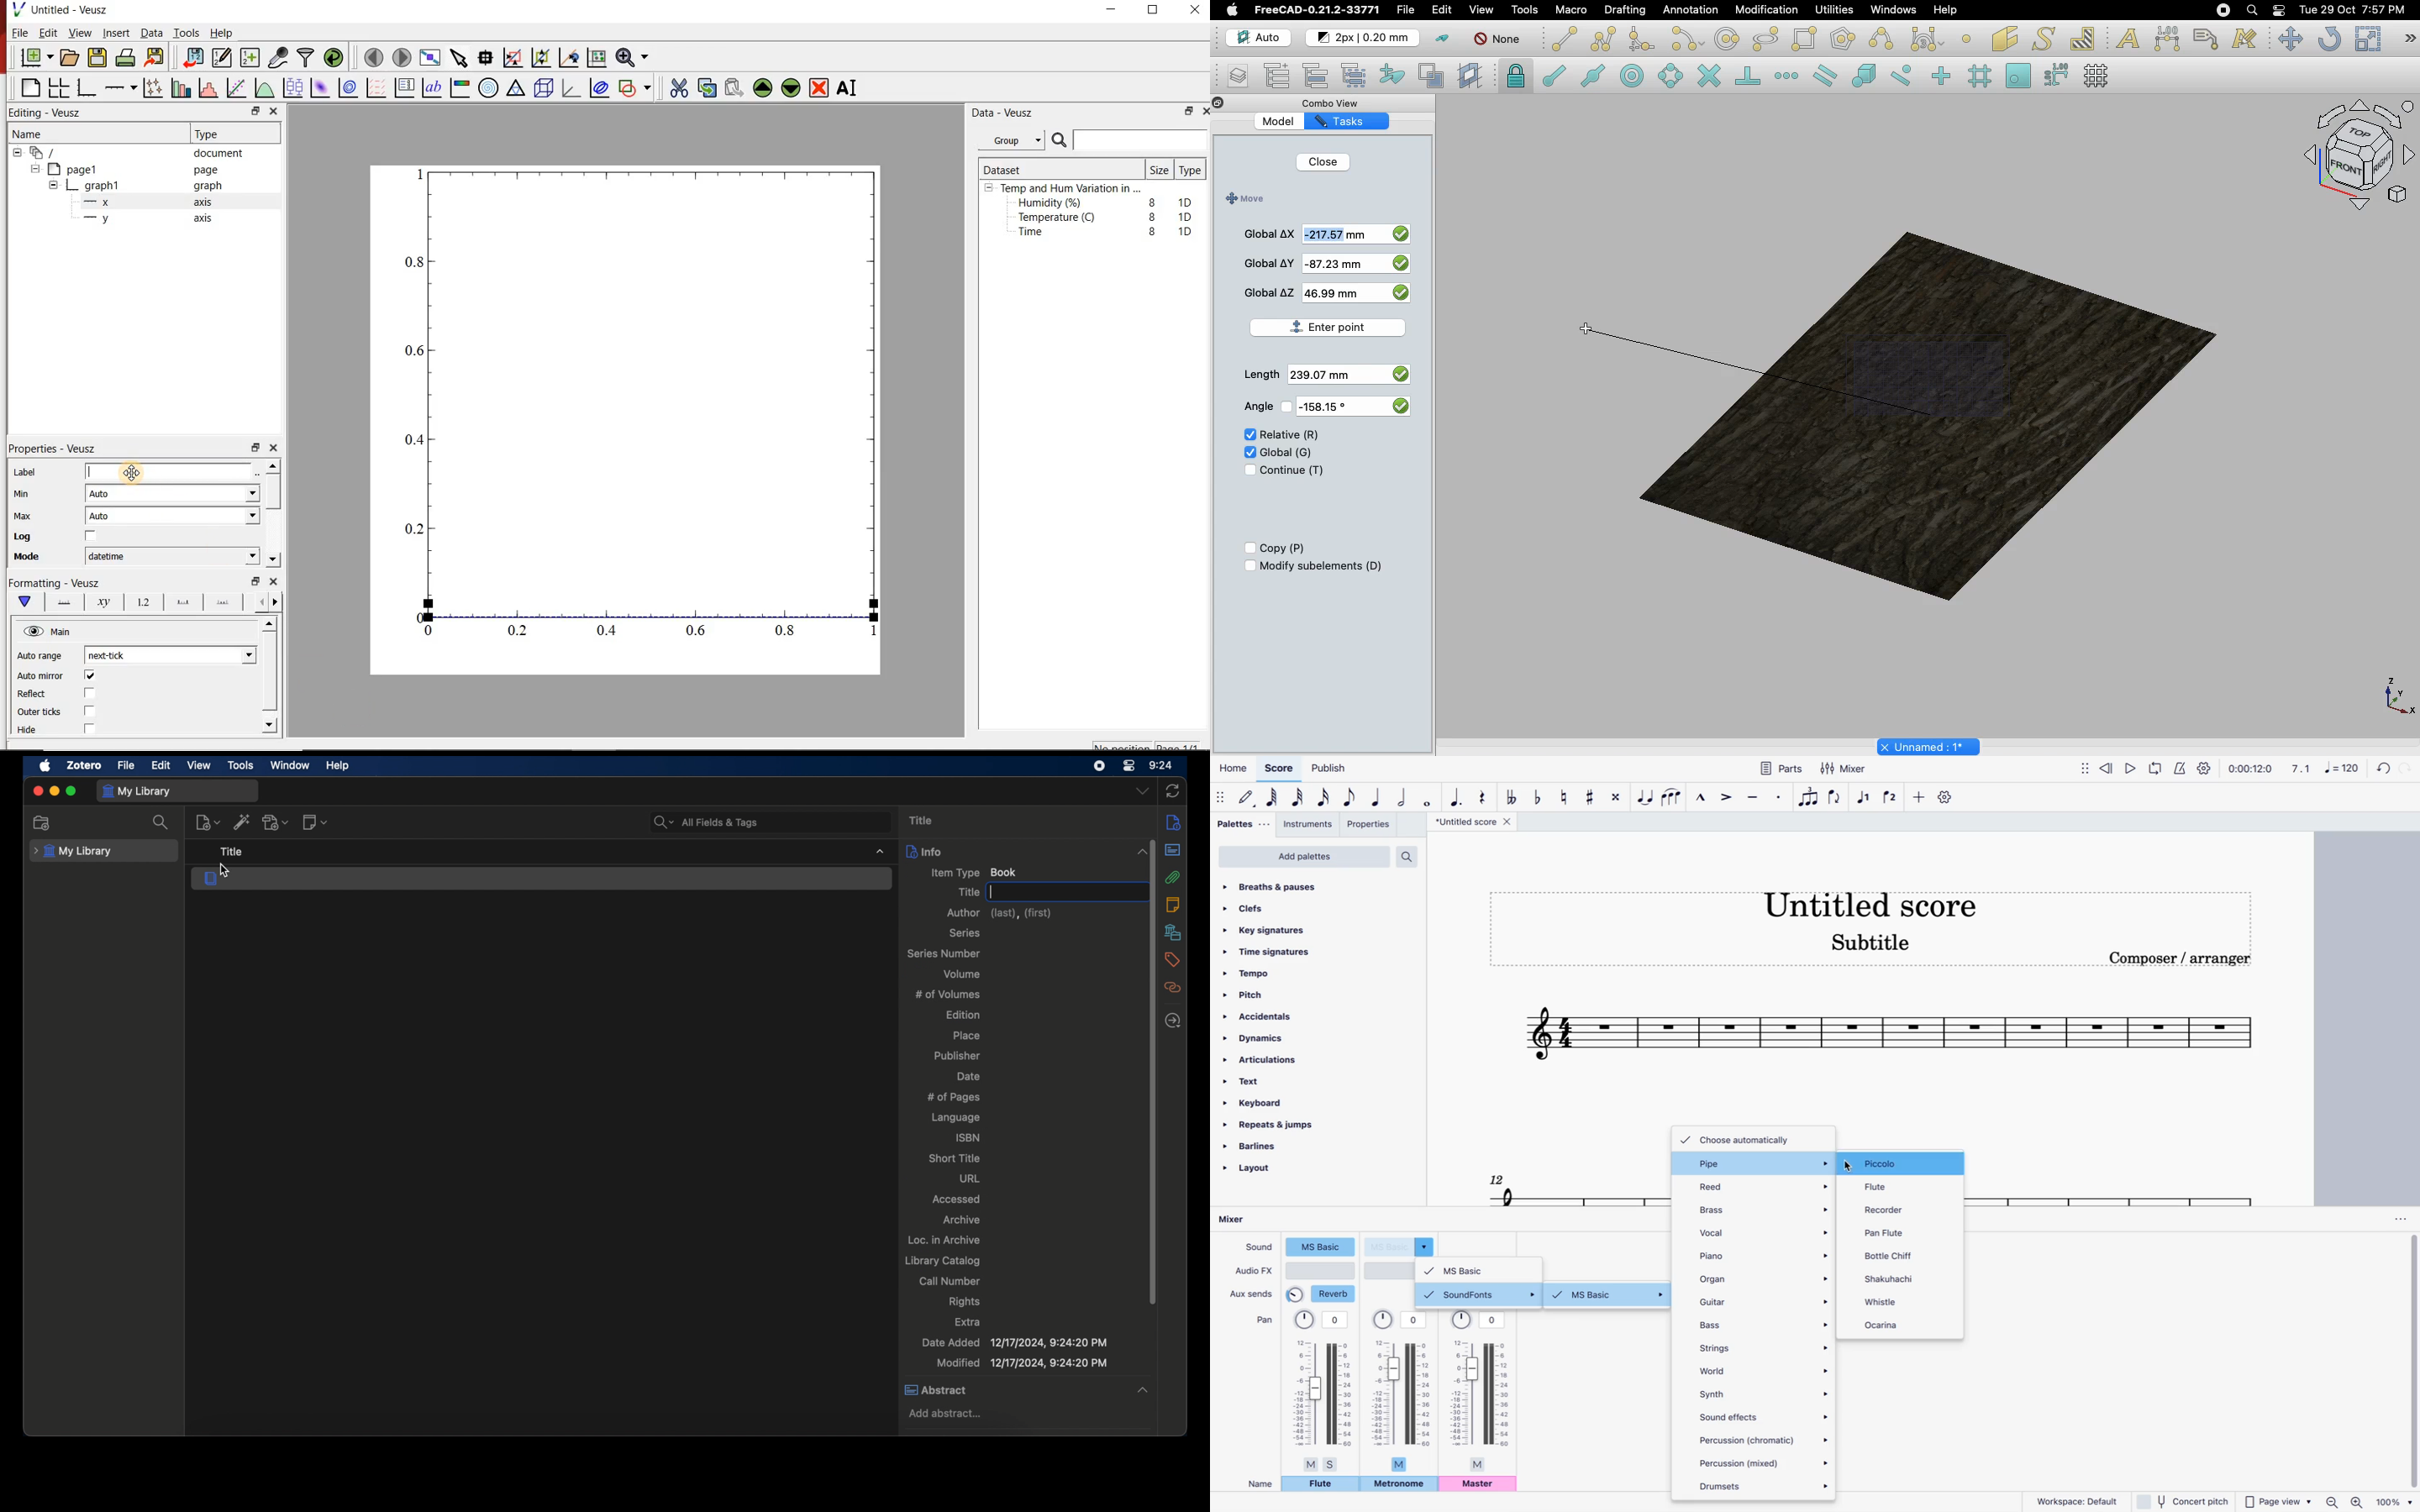  I want to click on add items, so click(242, 822).